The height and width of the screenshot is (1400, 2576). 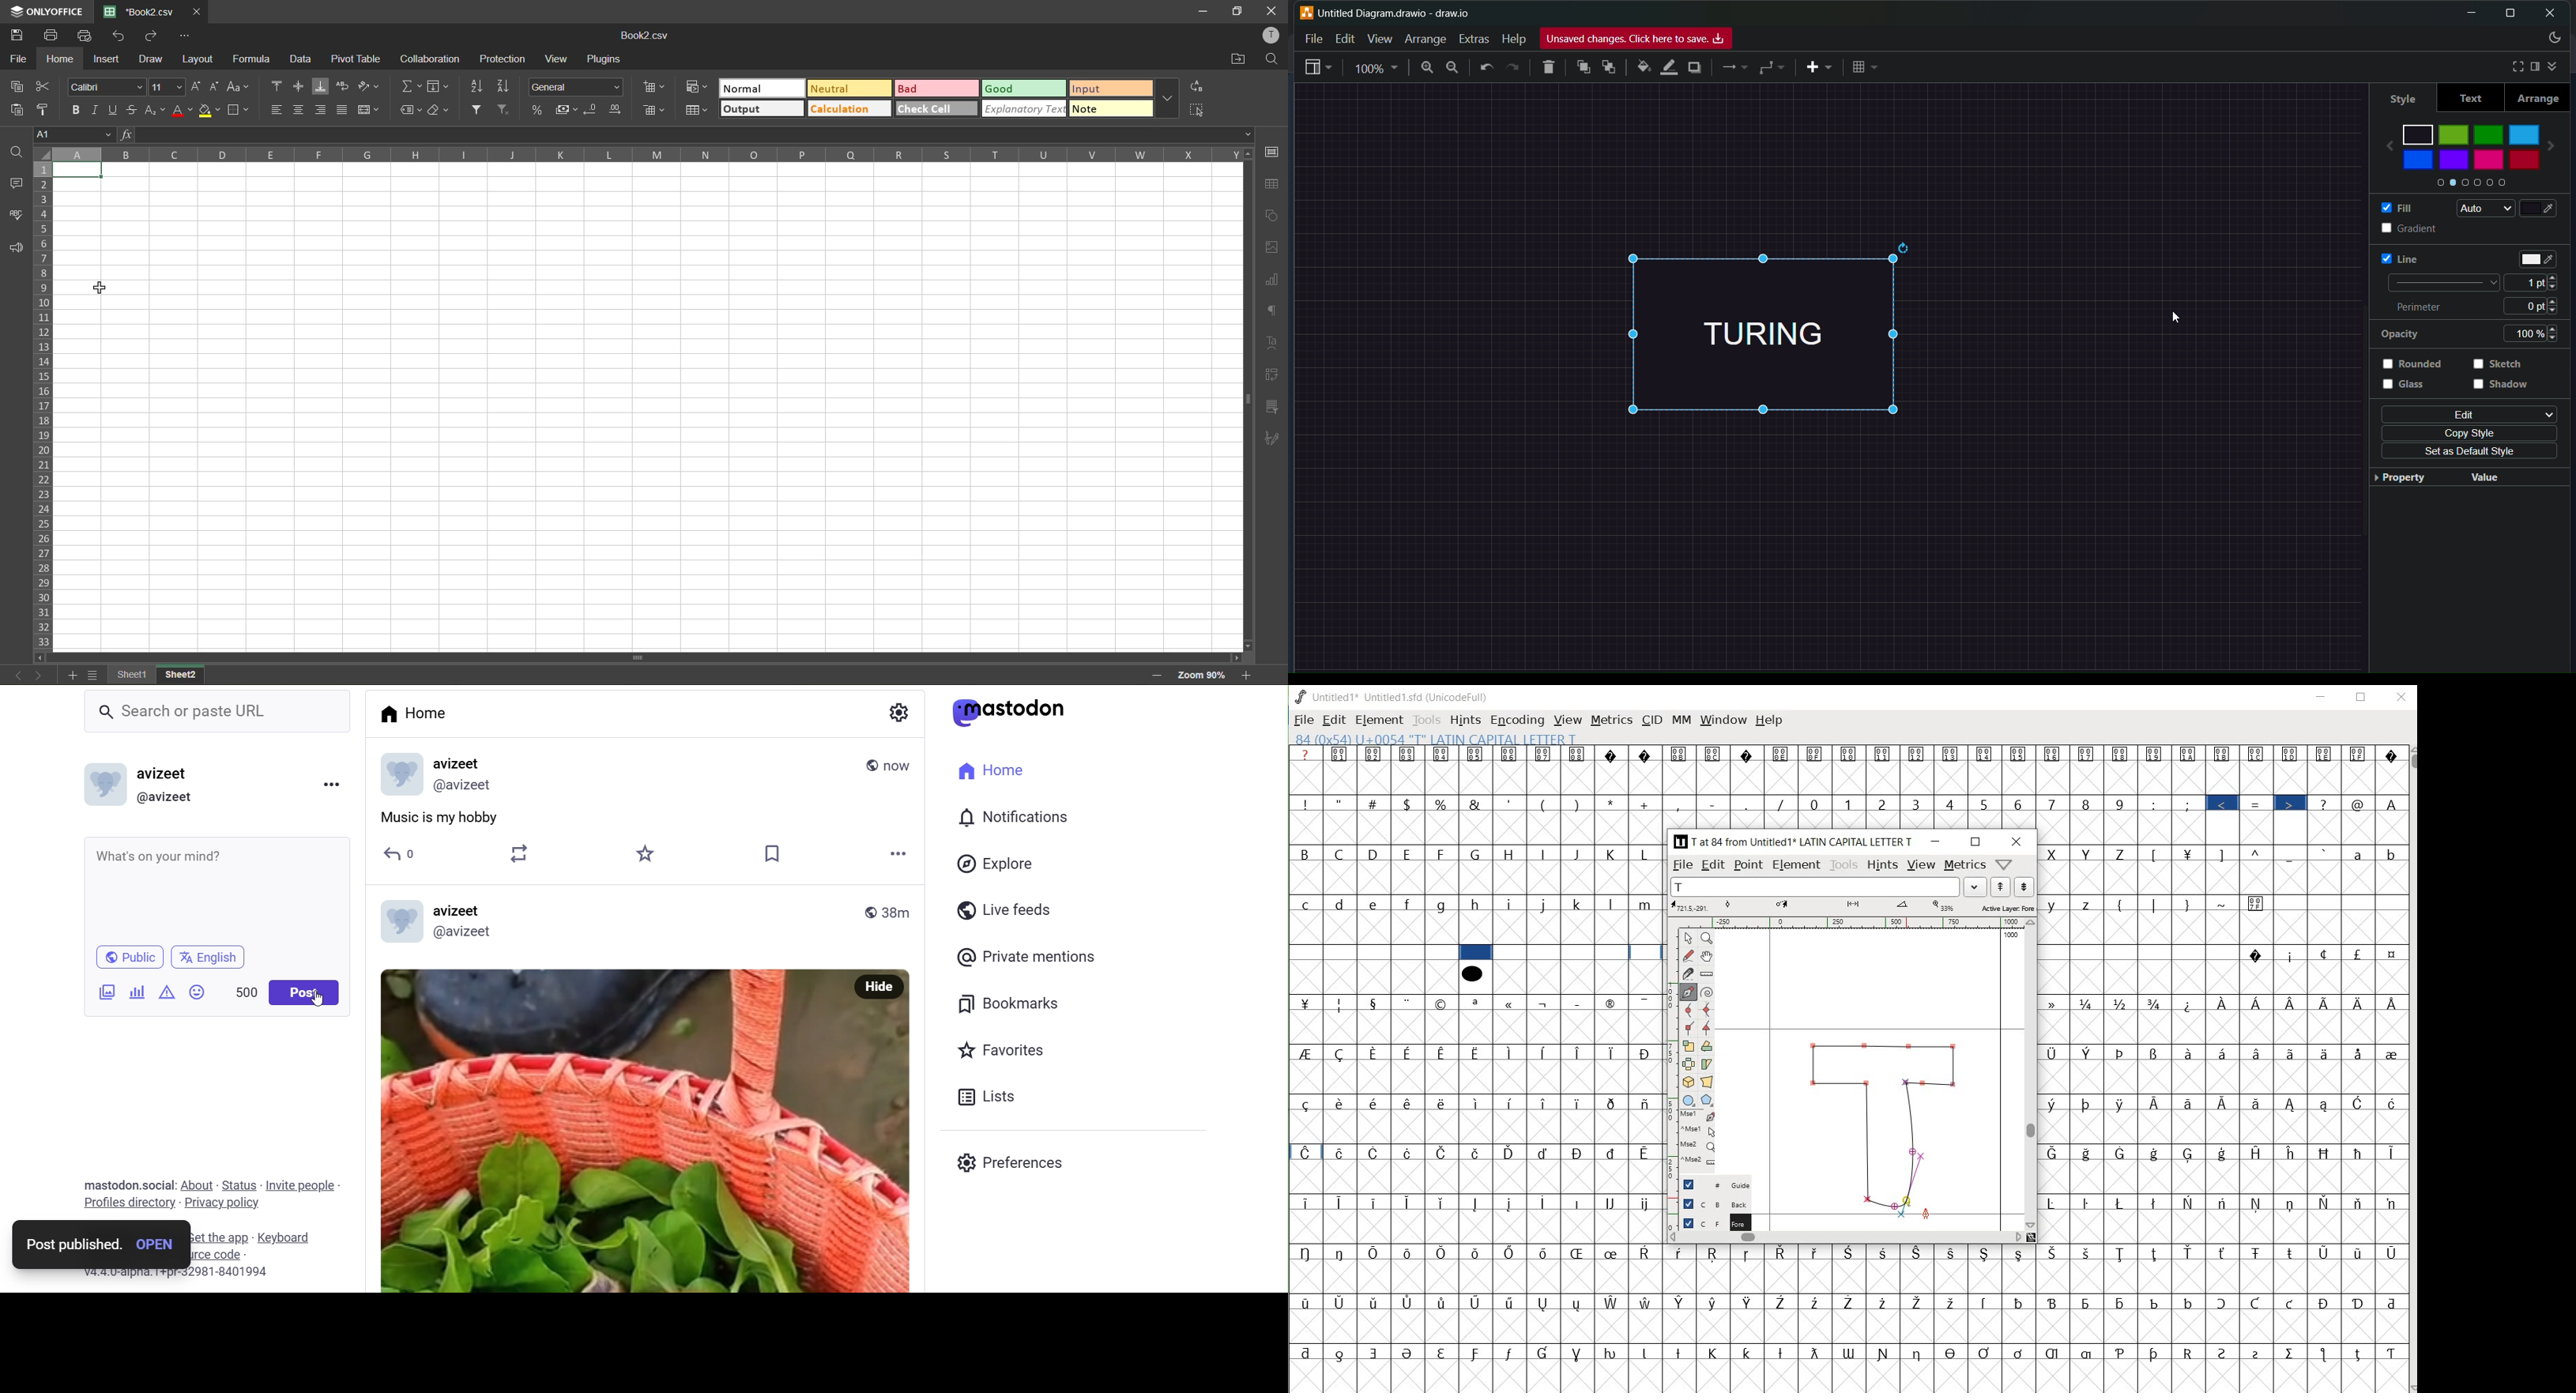 I want to click on Symbol, so click(x=1375, y=755).